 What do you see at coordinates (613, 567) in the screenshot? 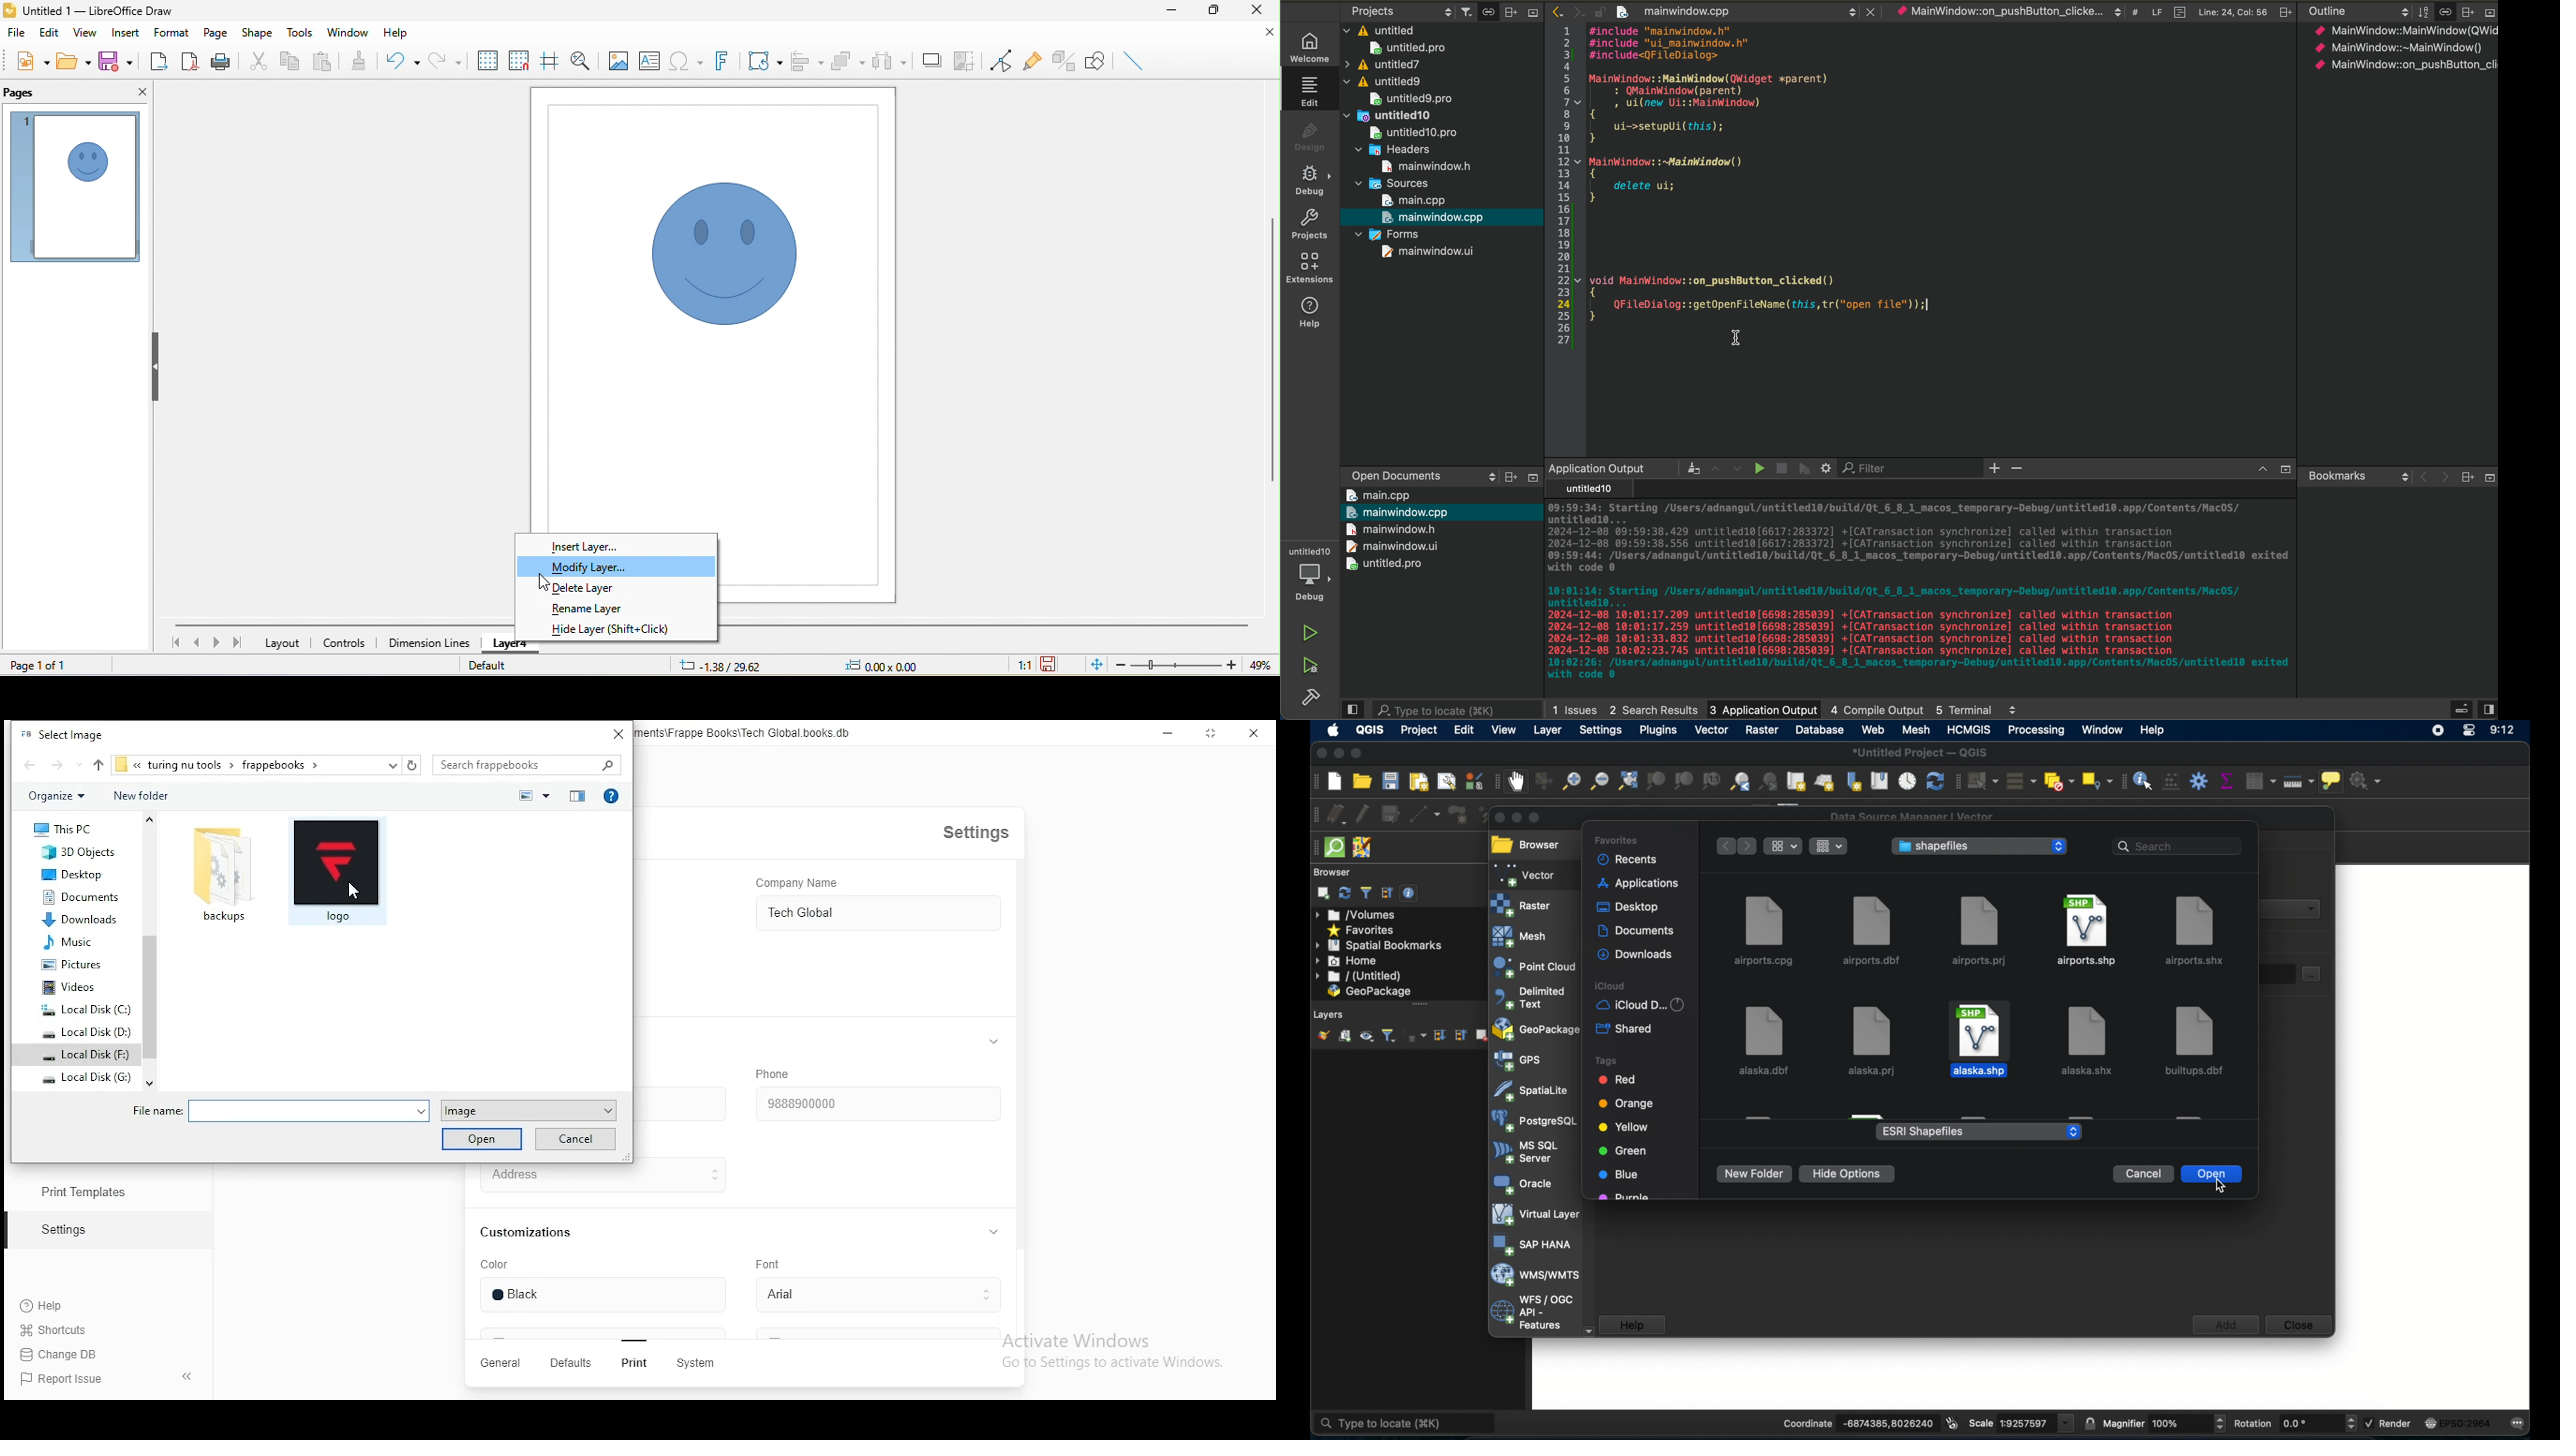
I see `modify layer` at bounding box center [613, 567].